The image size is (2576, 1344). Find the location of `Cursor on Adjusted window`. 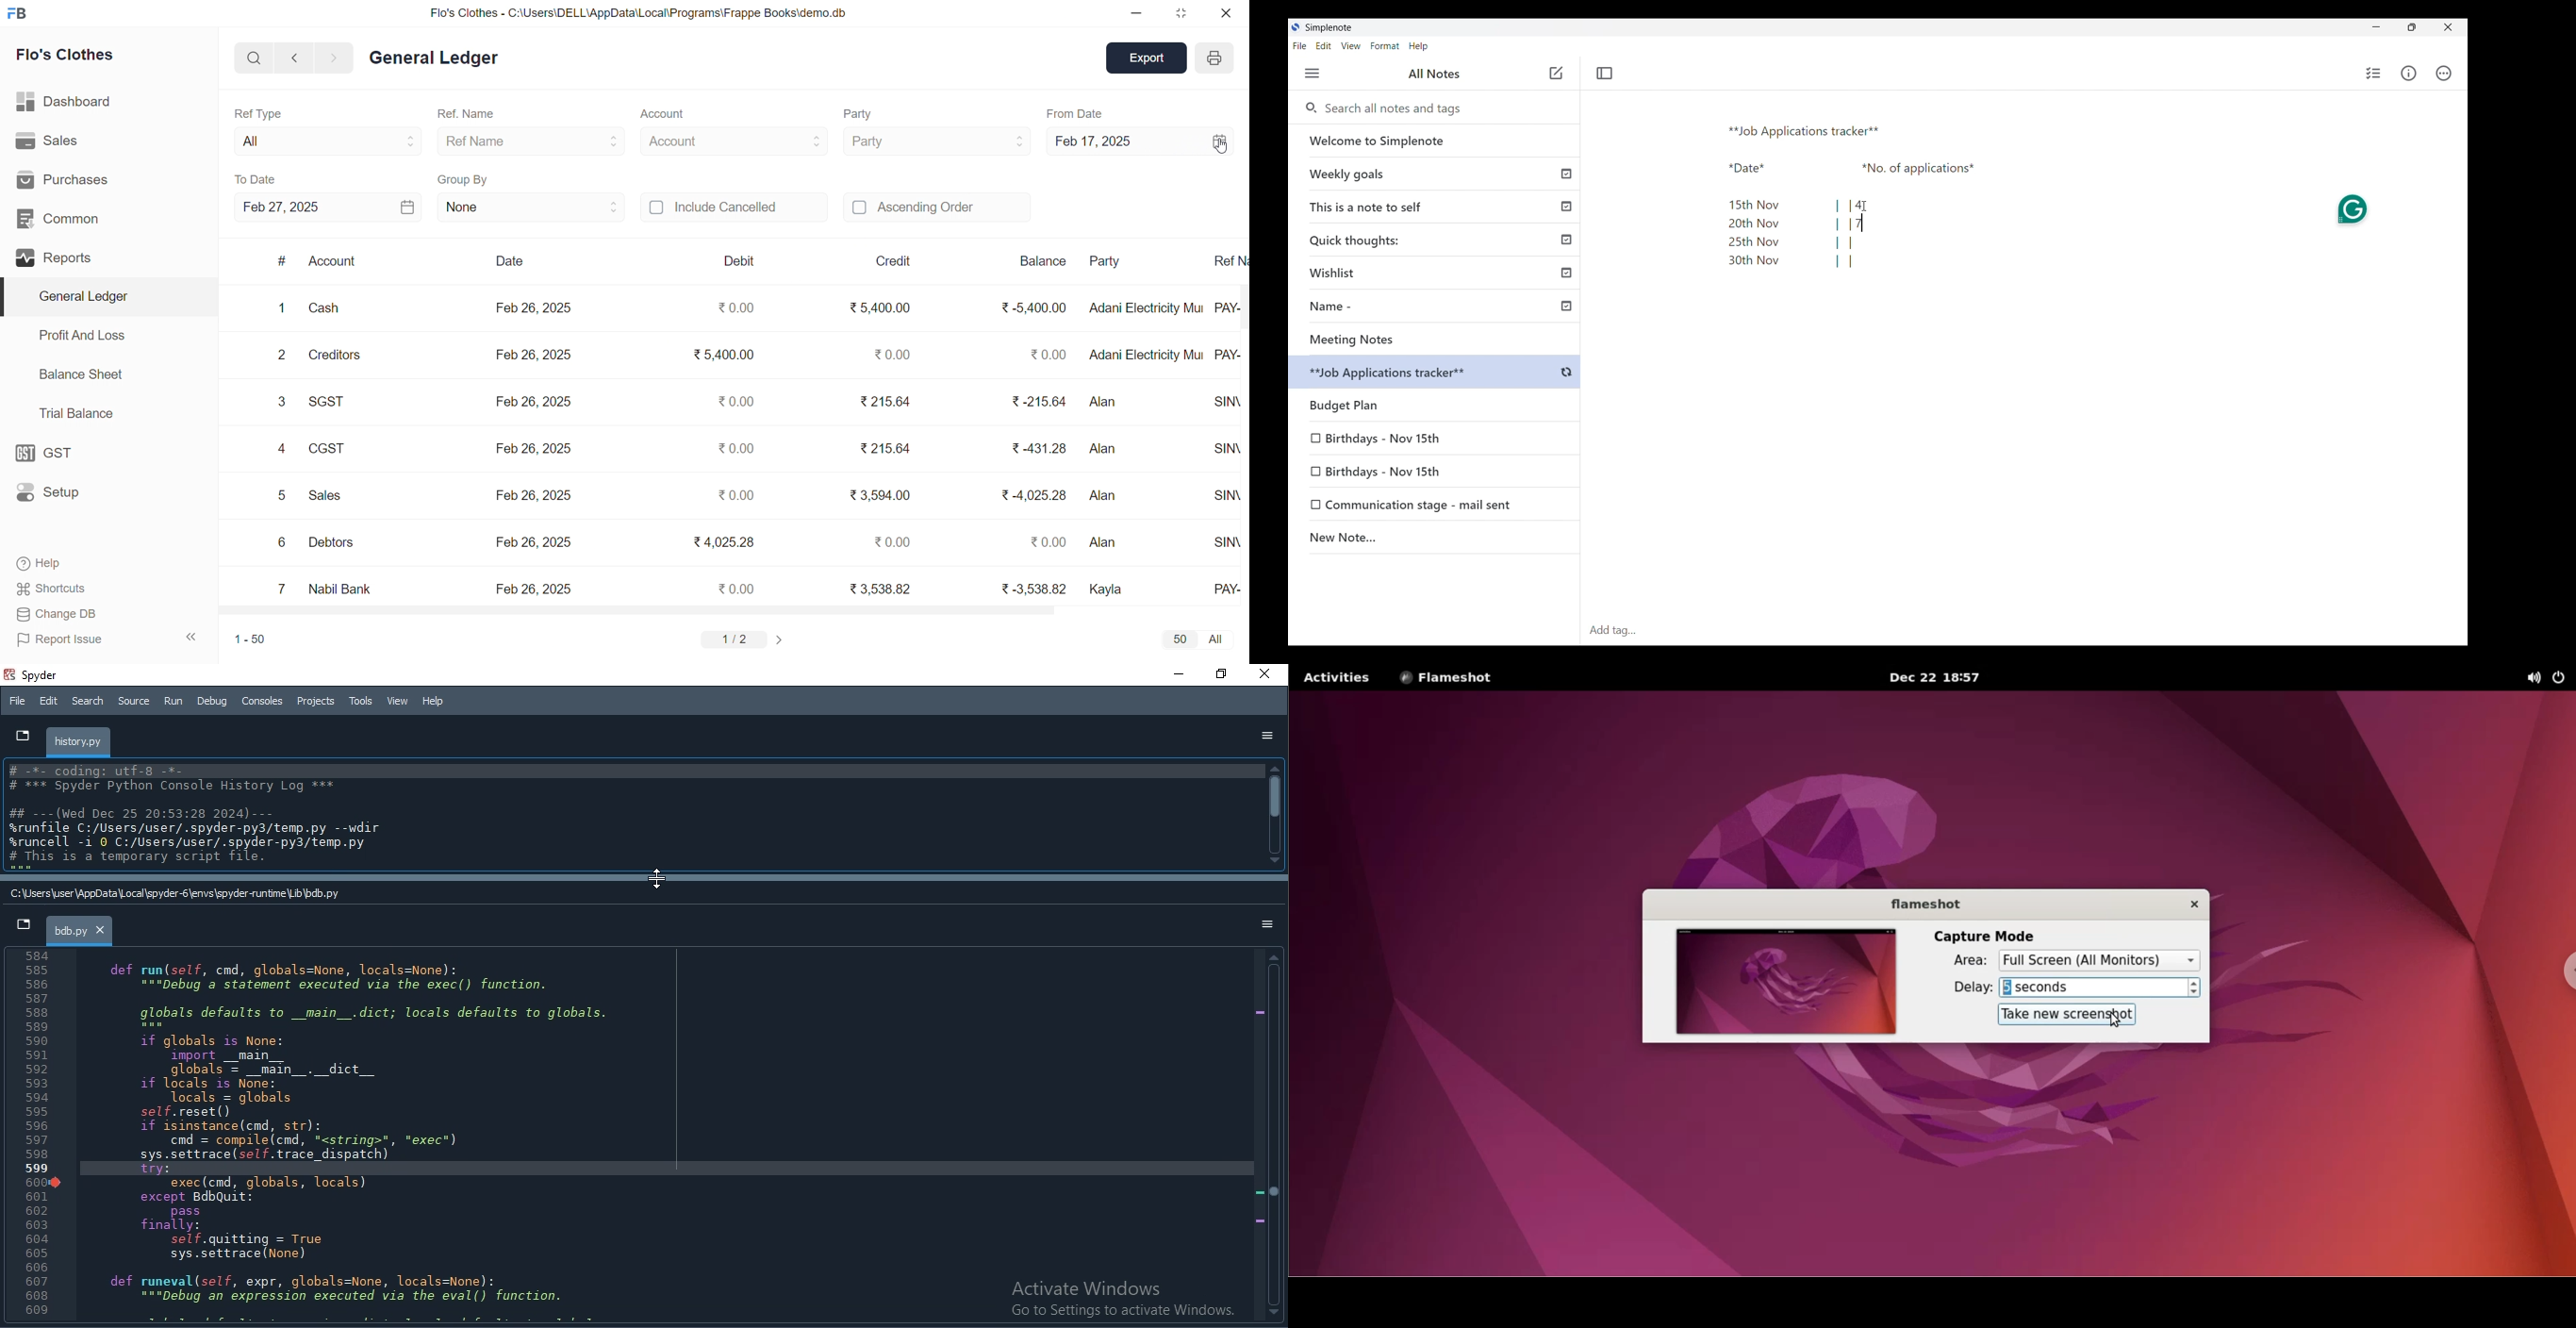

Cursor on Adjusted window is located at coordinates (657, 880).